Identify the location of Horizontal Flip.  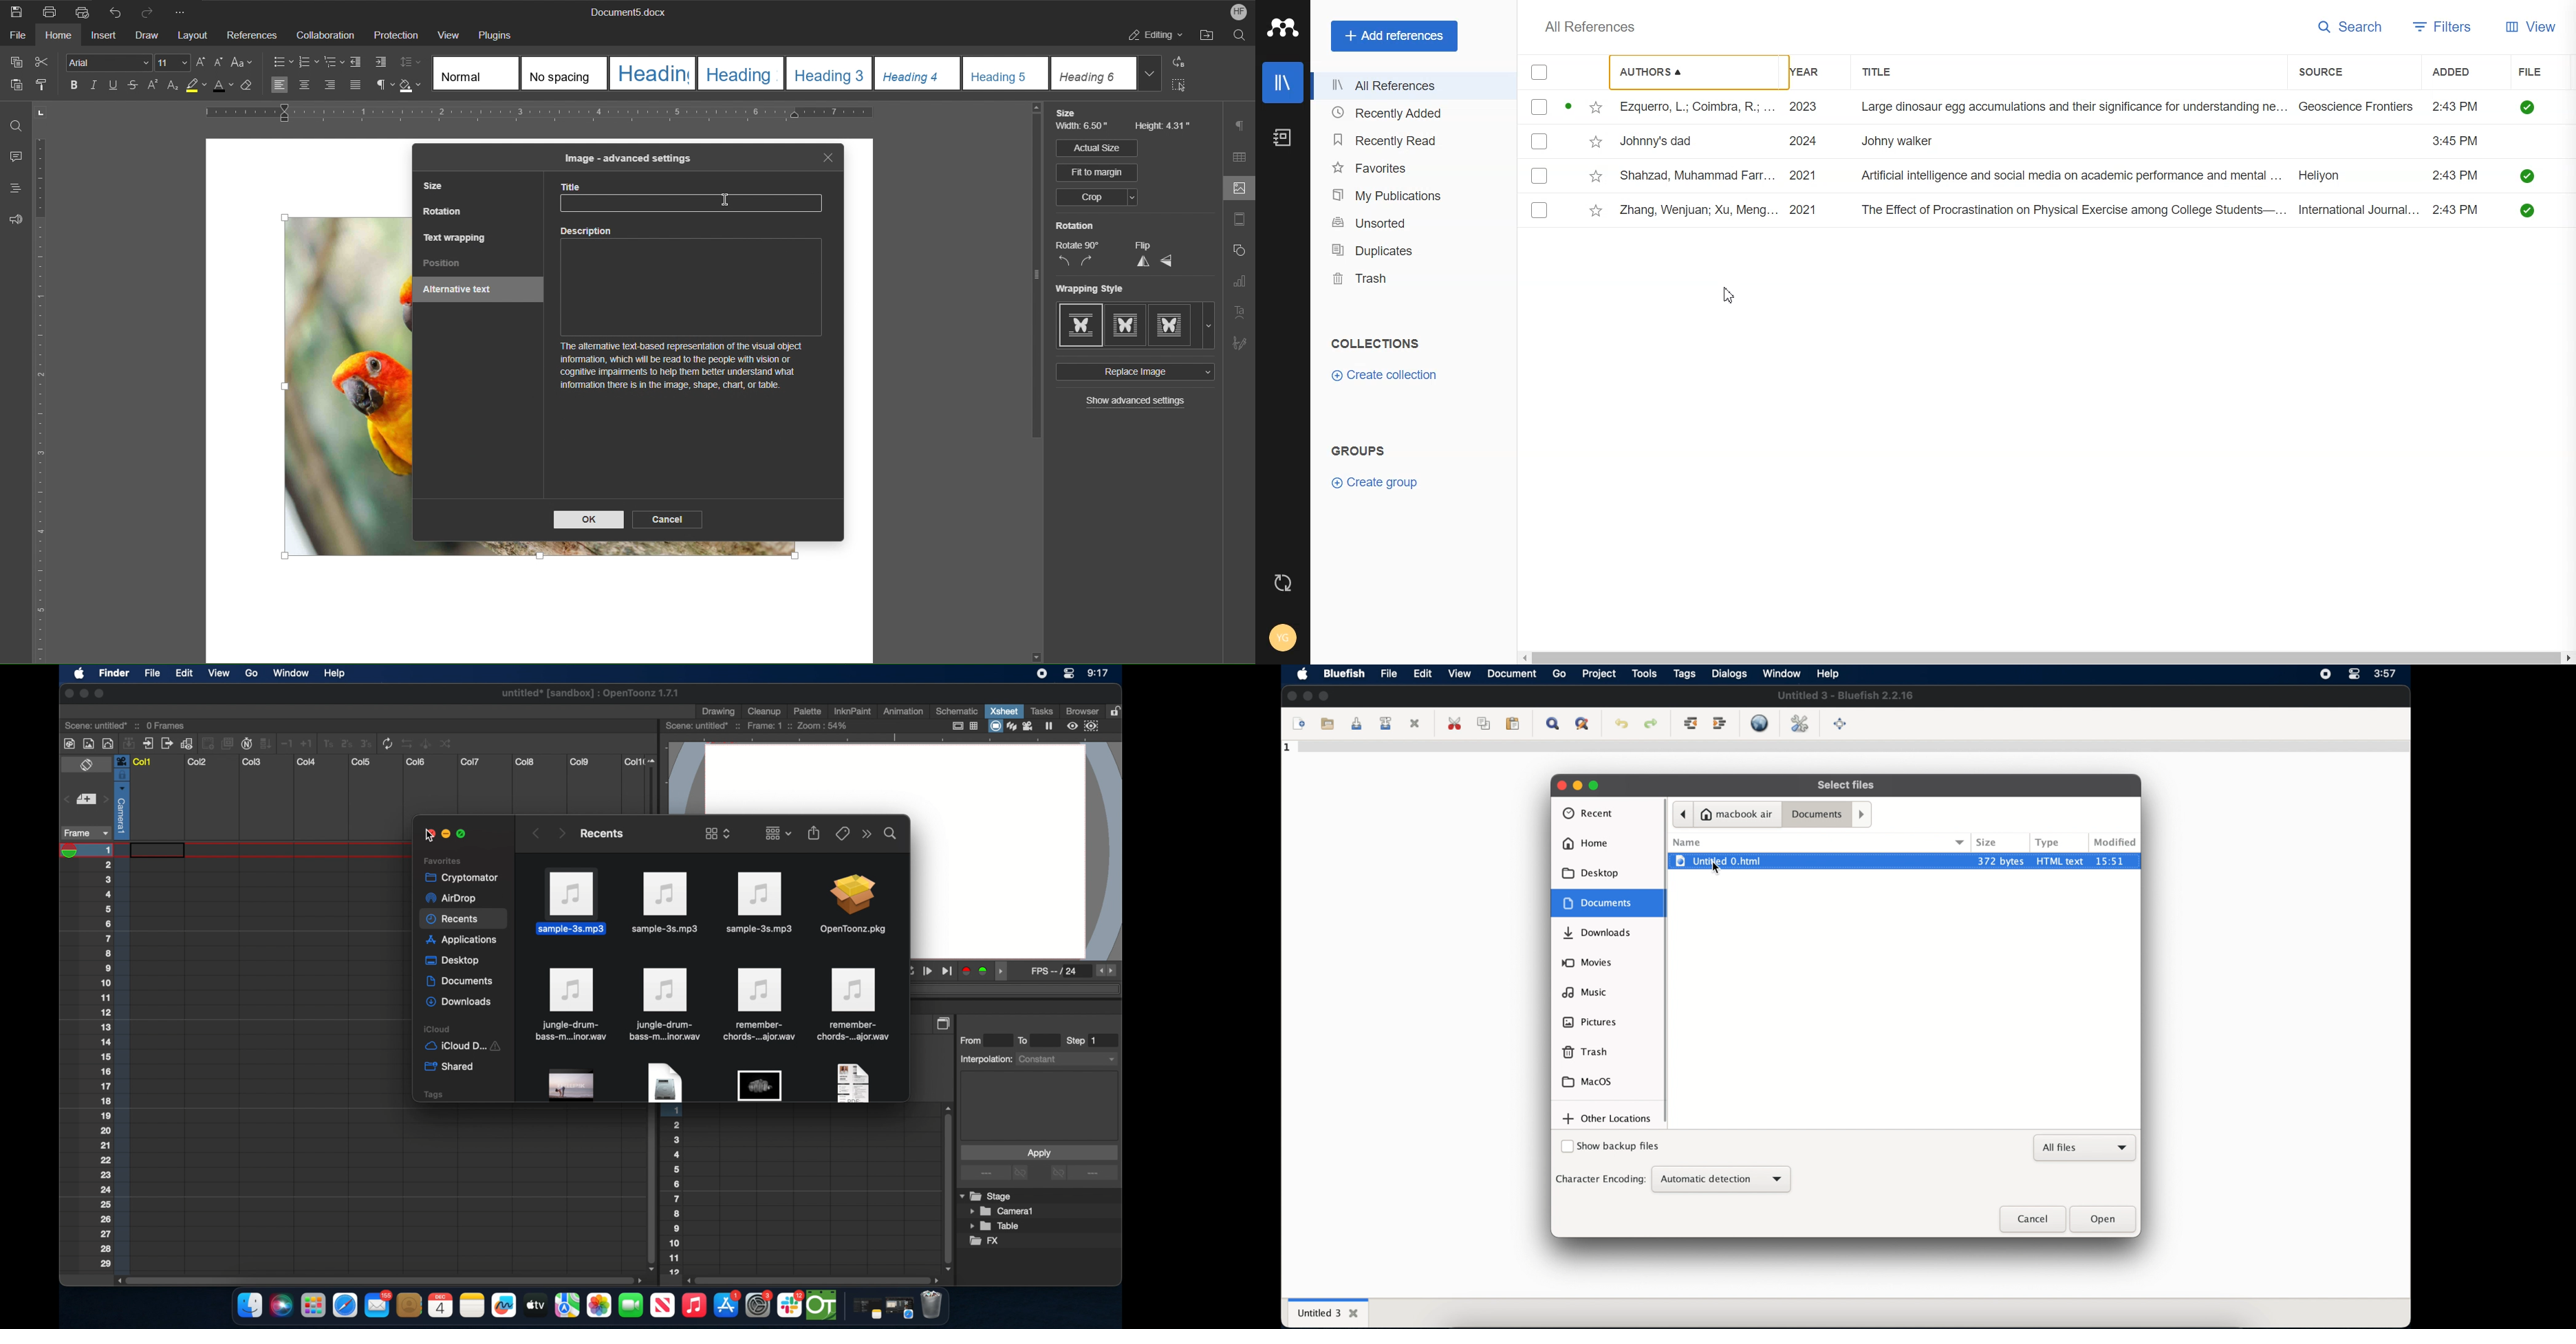
(1168, 262).